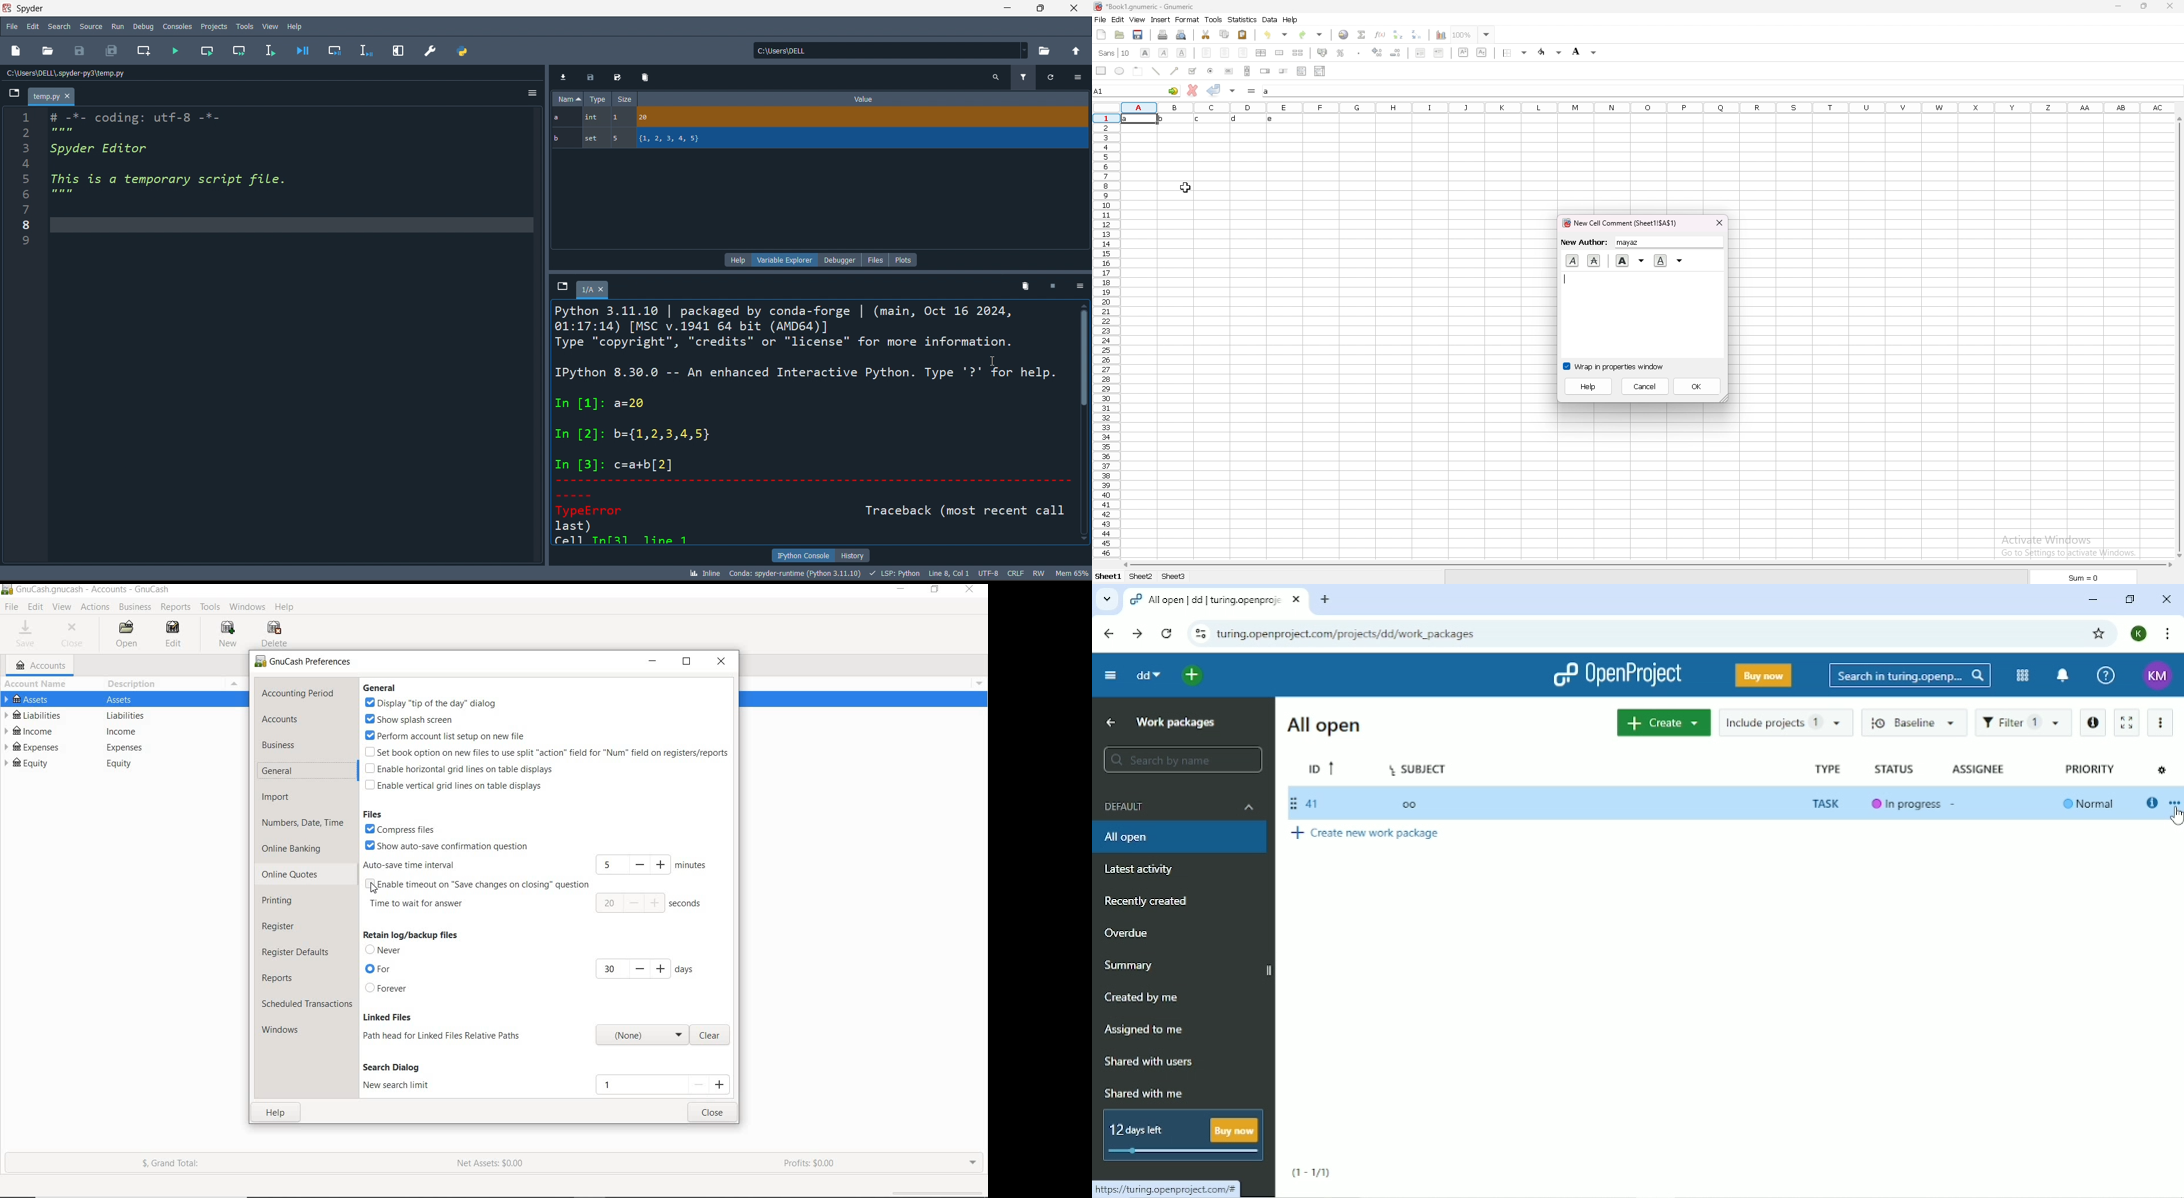  I want to click on SAVE, so click(29, 633).